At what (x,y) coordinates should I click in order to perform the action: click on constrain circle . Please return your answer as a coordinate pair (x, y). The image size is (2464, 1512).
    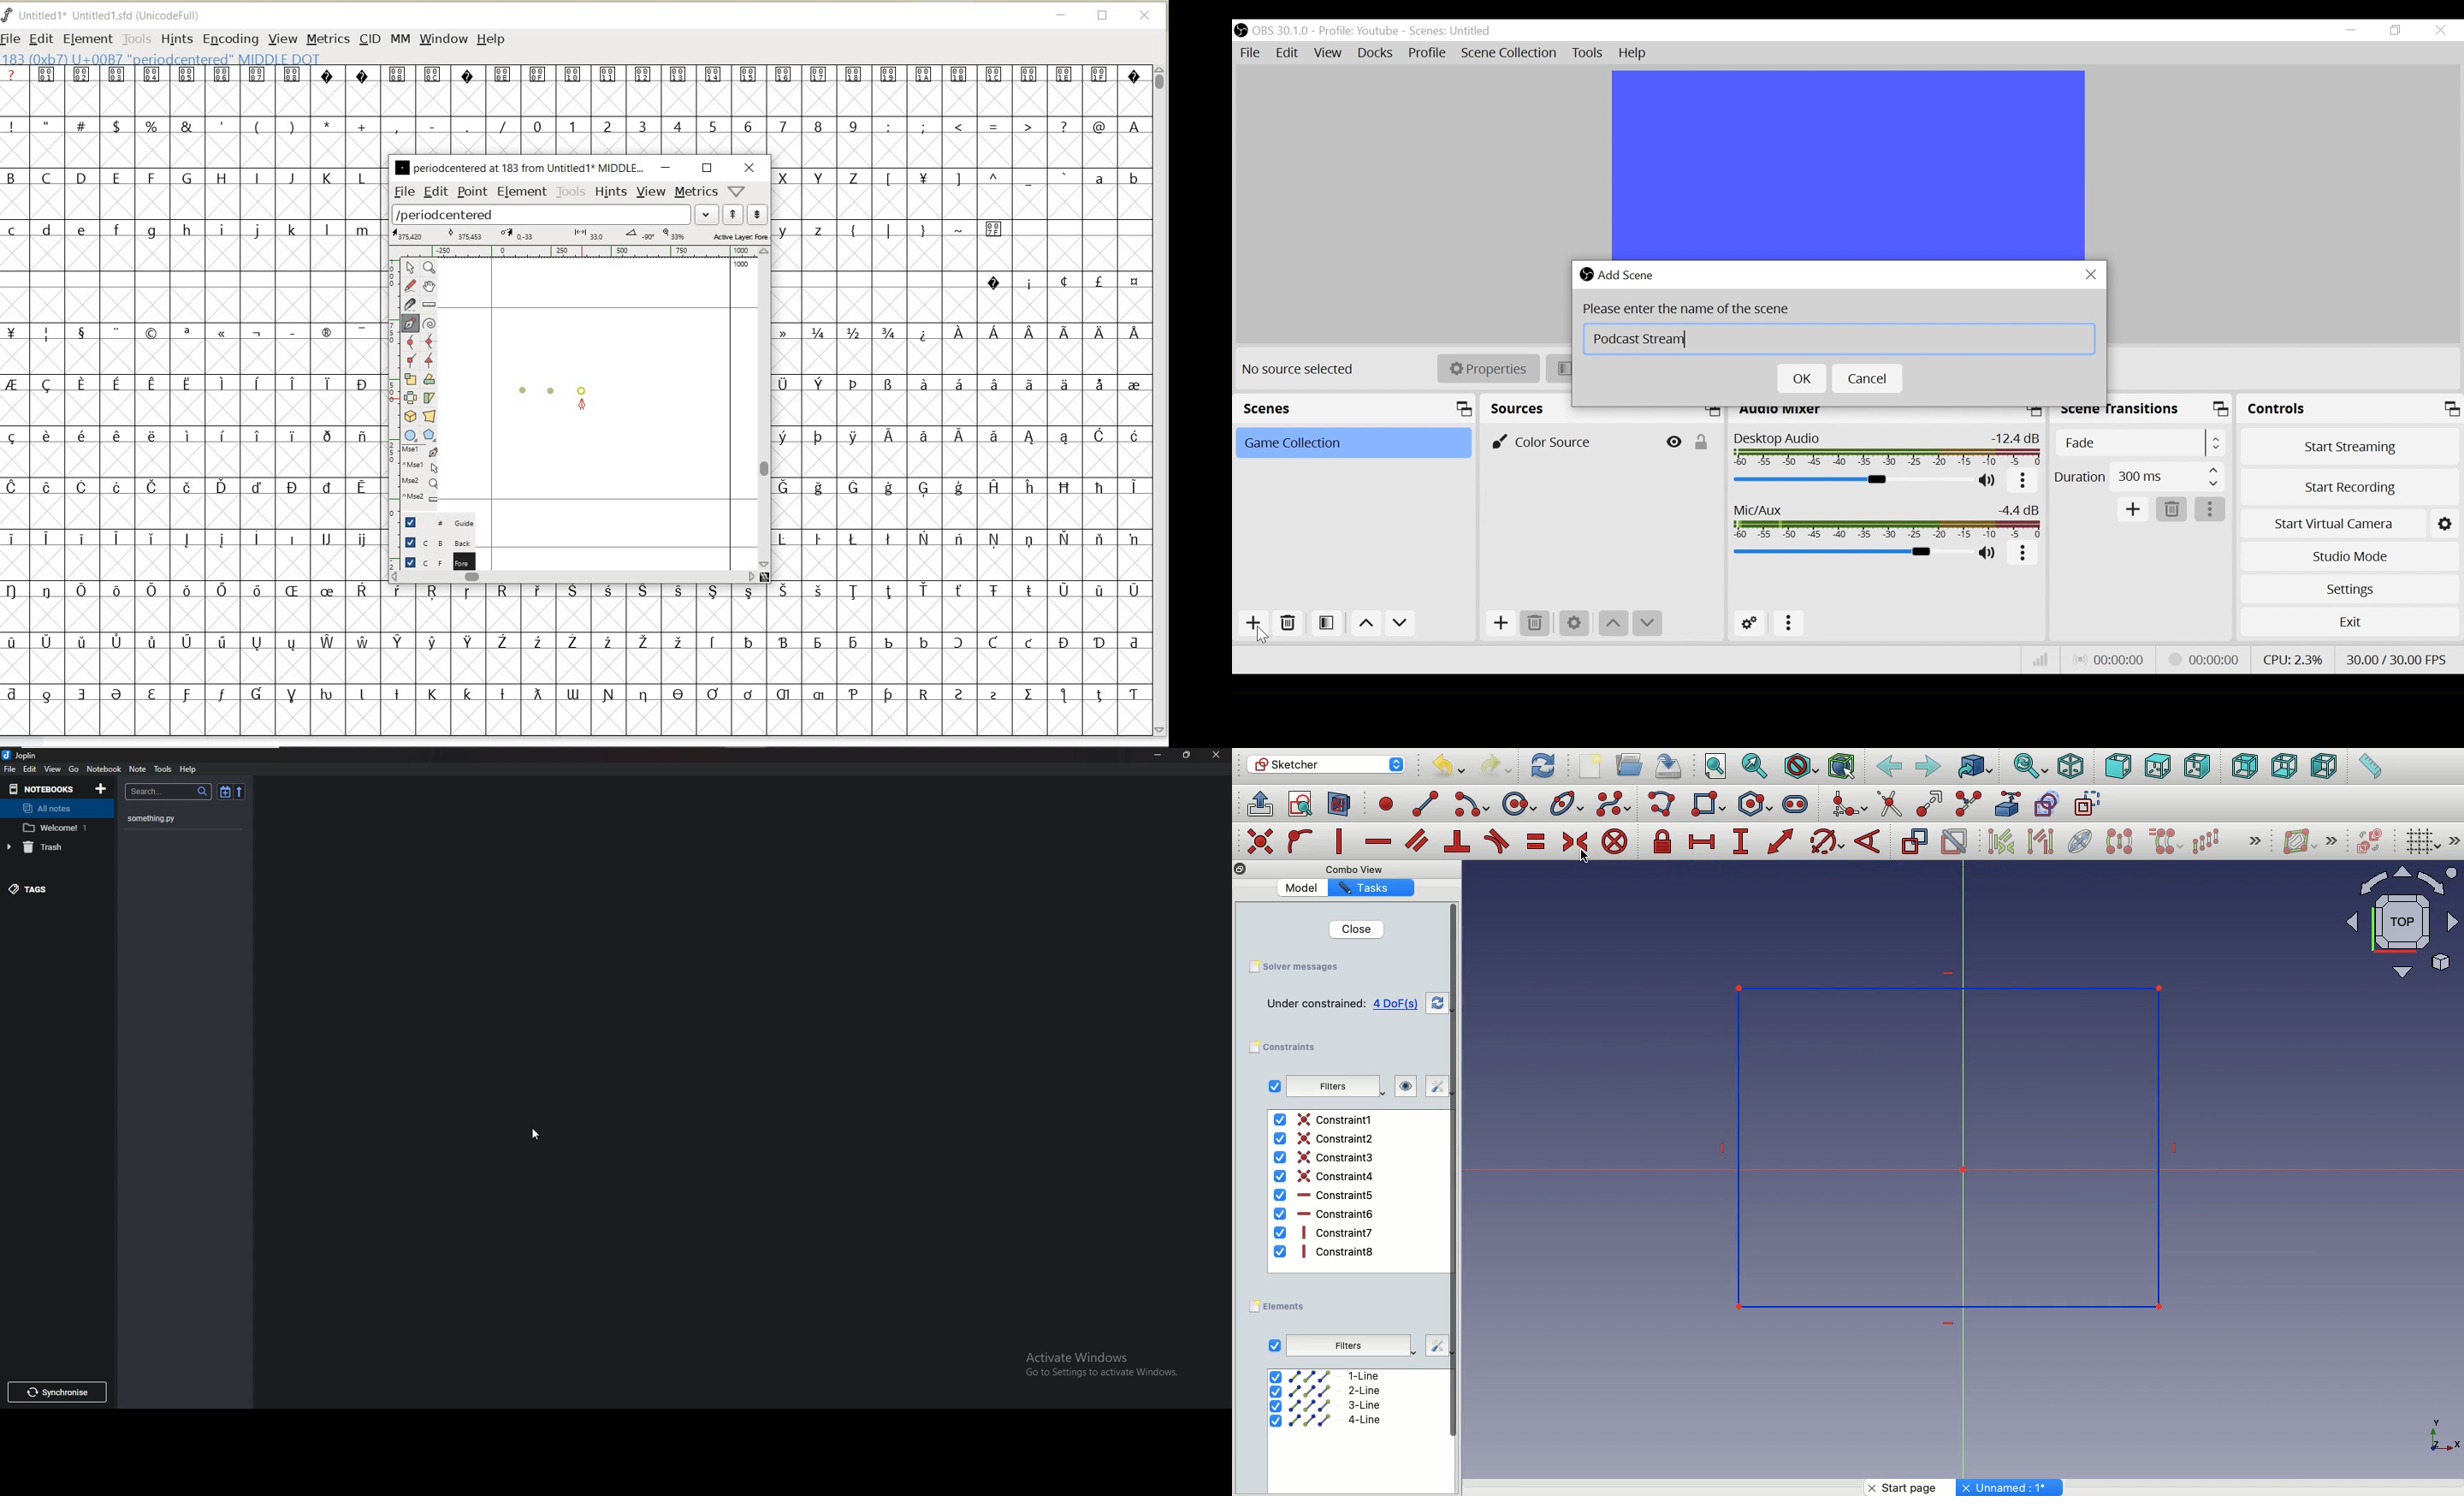
    Looking at the image, I should click on (1827, 840).